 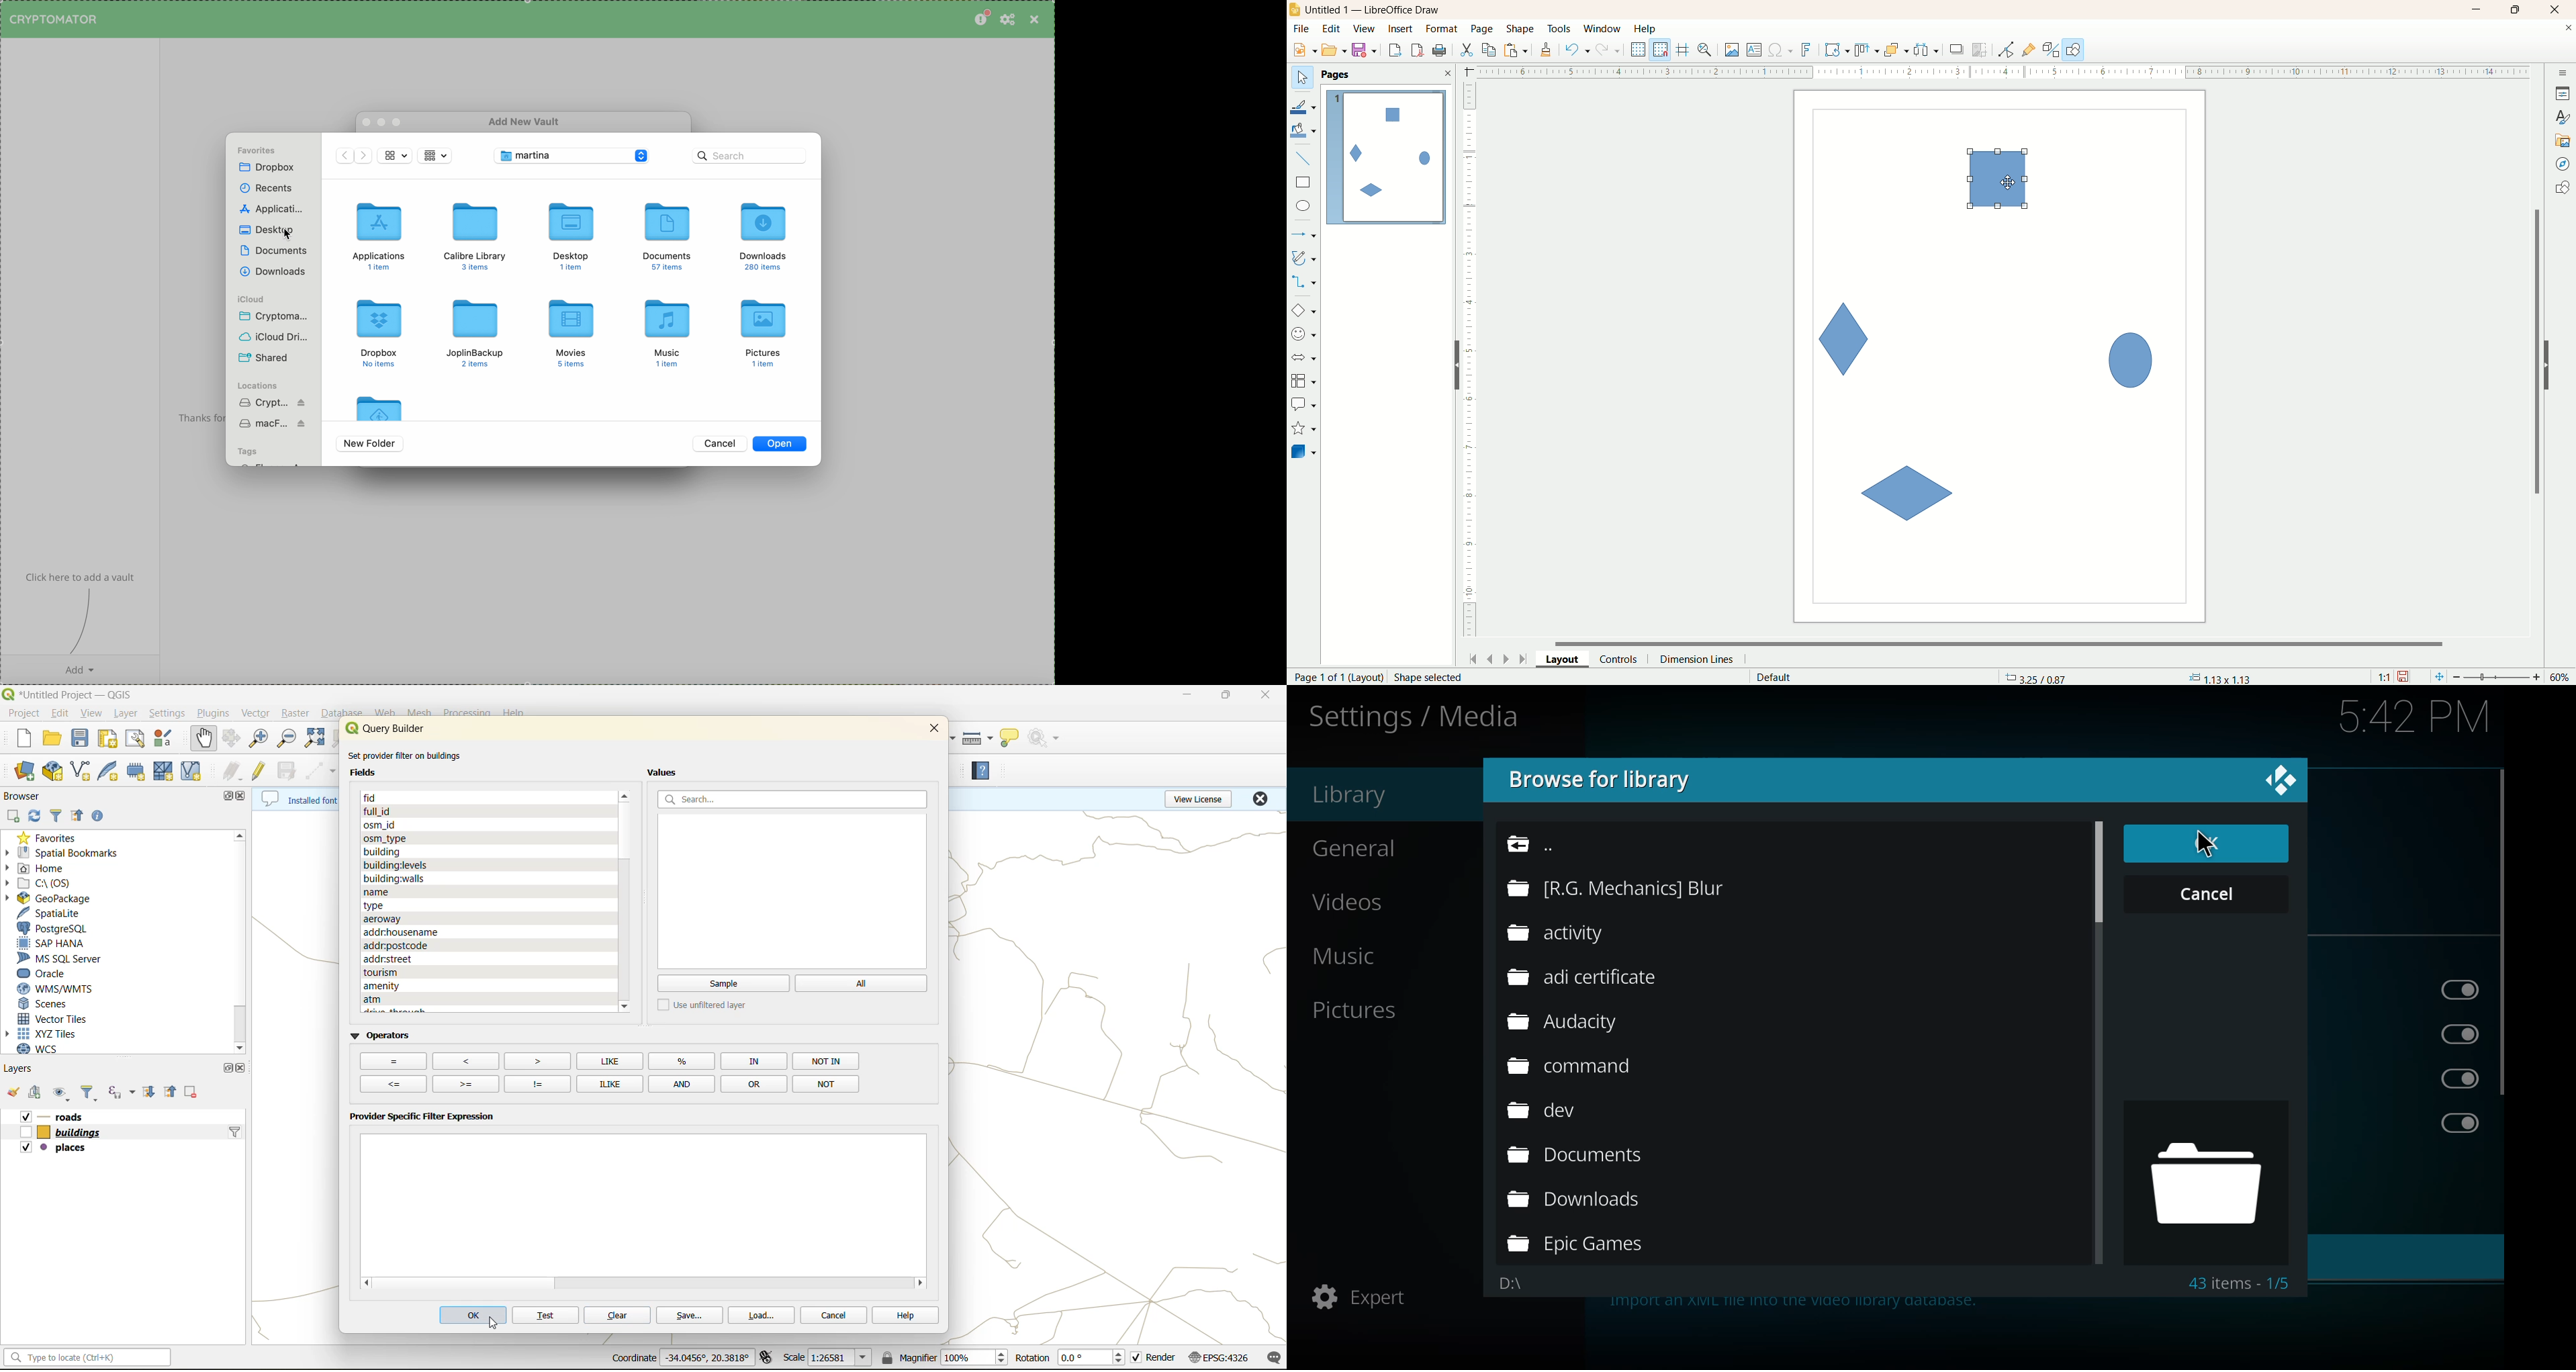 What do you see at coordinates (1605, 780) in the screenshot?
I see `browse` at bounding box center [1605, 780].